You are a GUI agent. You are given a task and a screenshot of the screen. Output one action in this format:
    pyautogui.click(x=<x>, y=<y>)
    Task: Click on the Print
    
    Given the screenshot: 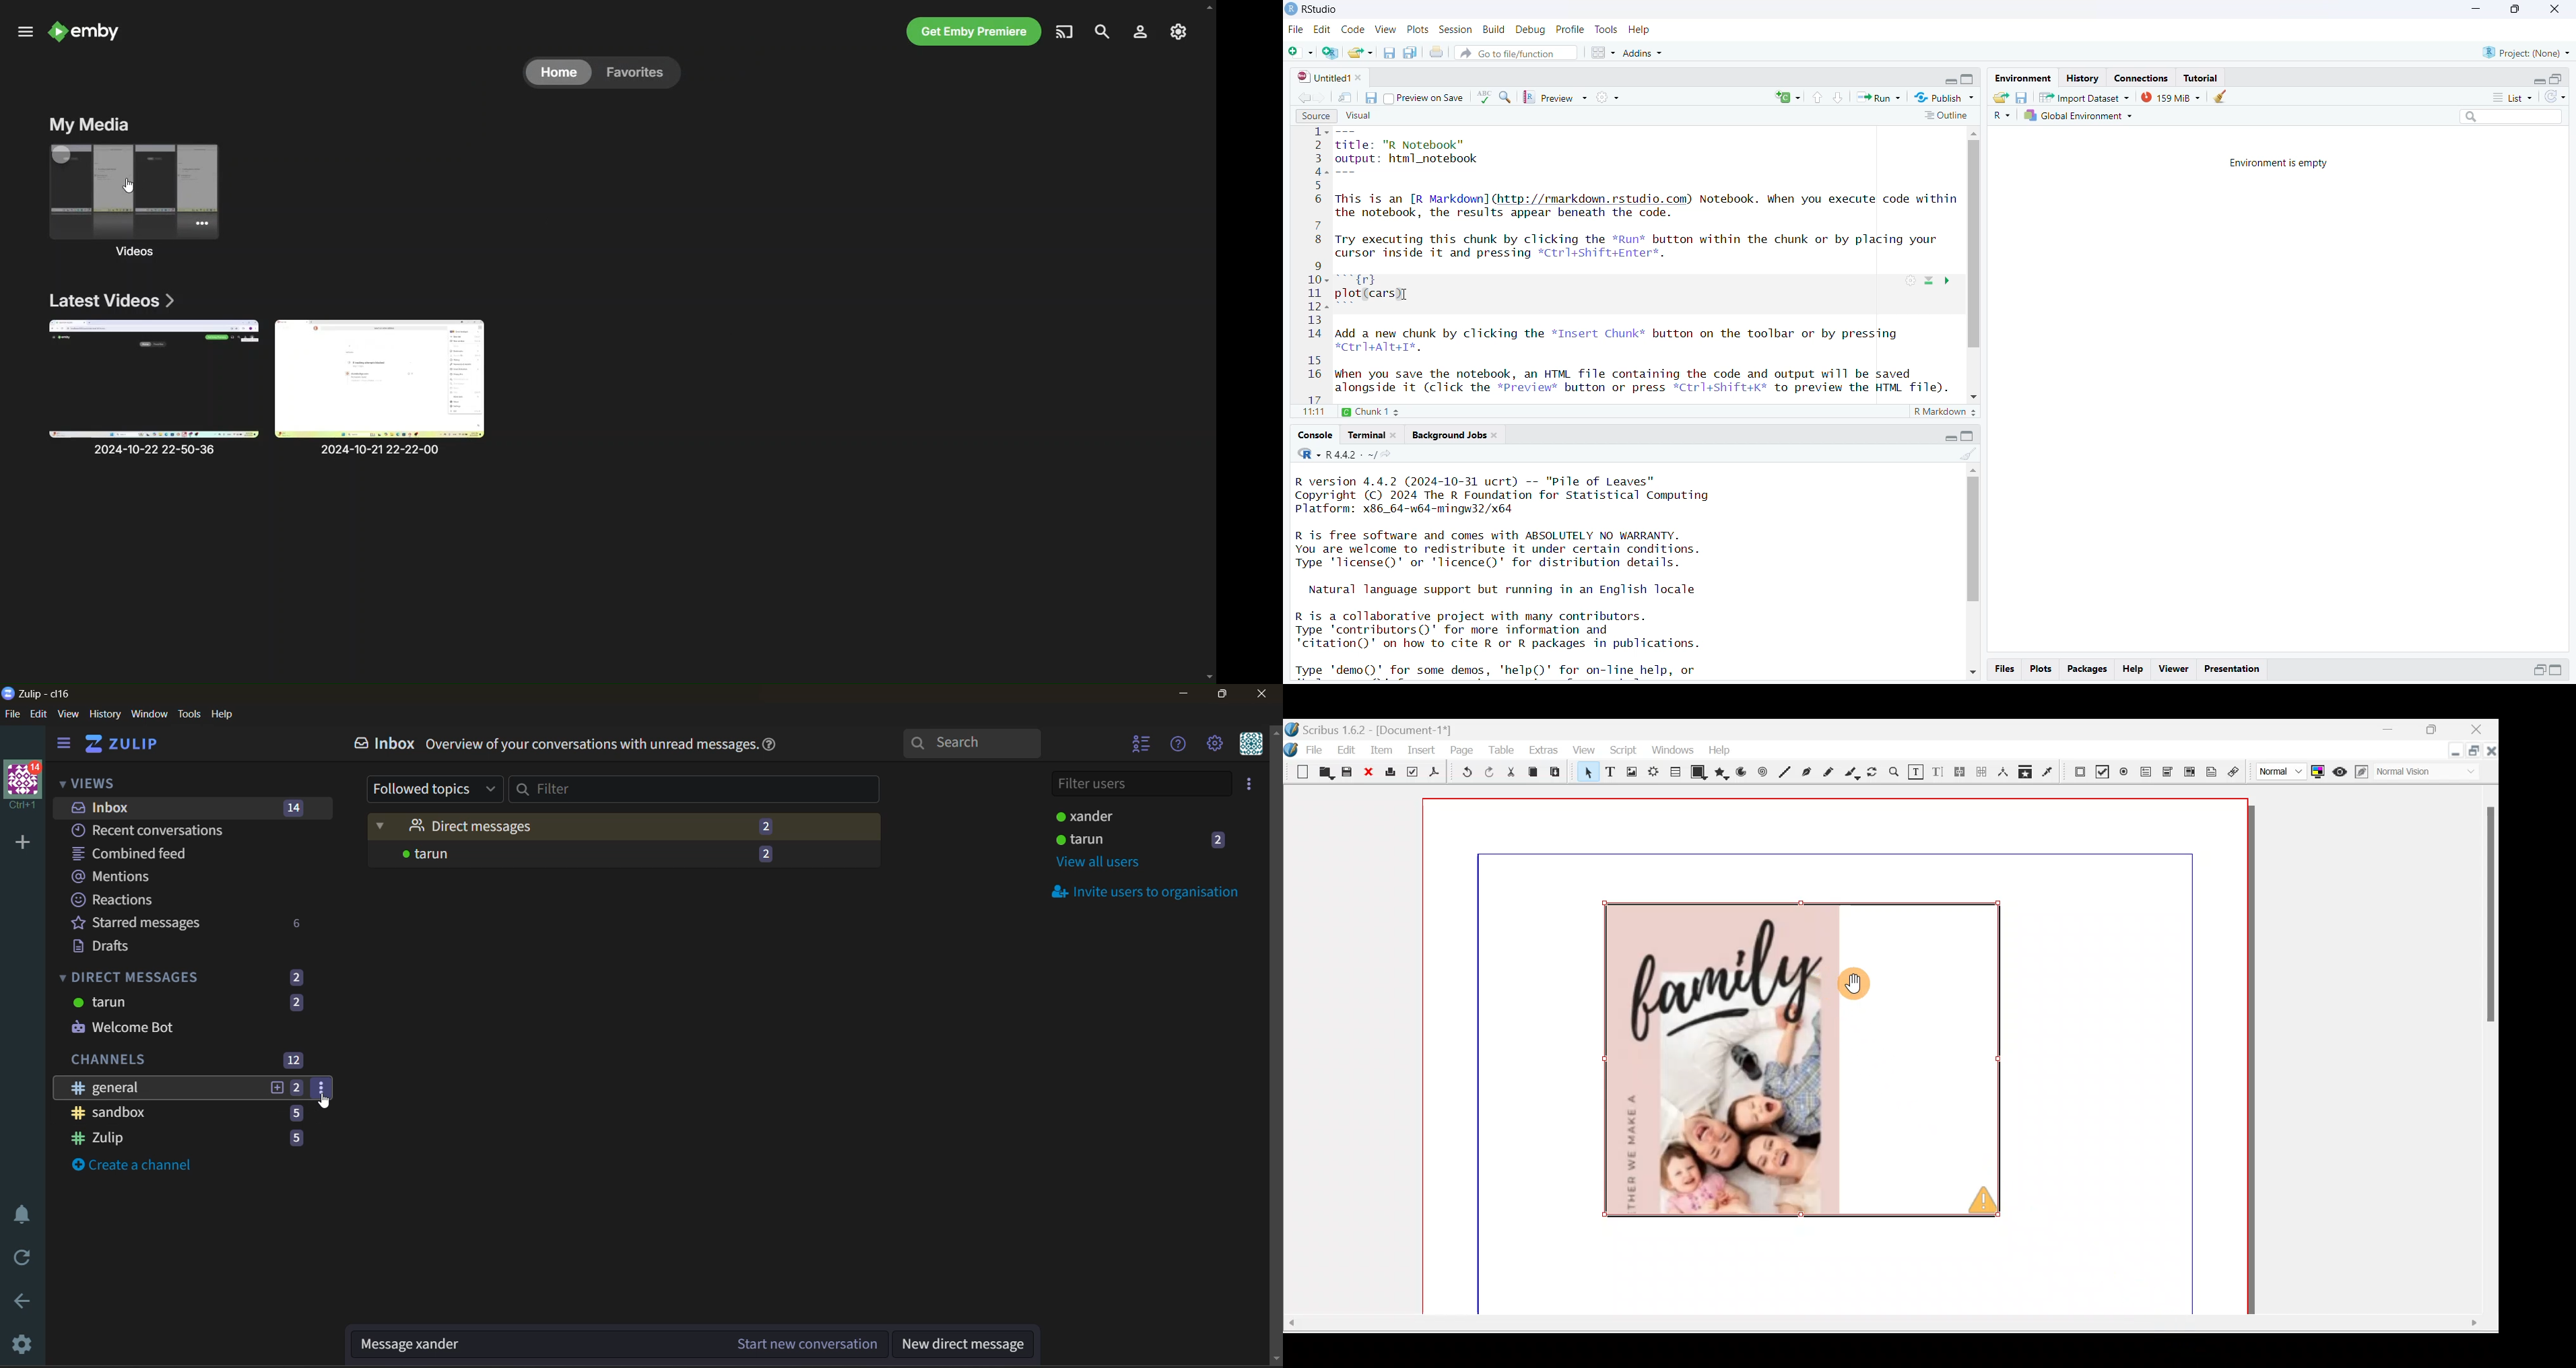 What is the action you would take?
    pyautogui.click(x=1391, y=772)
    